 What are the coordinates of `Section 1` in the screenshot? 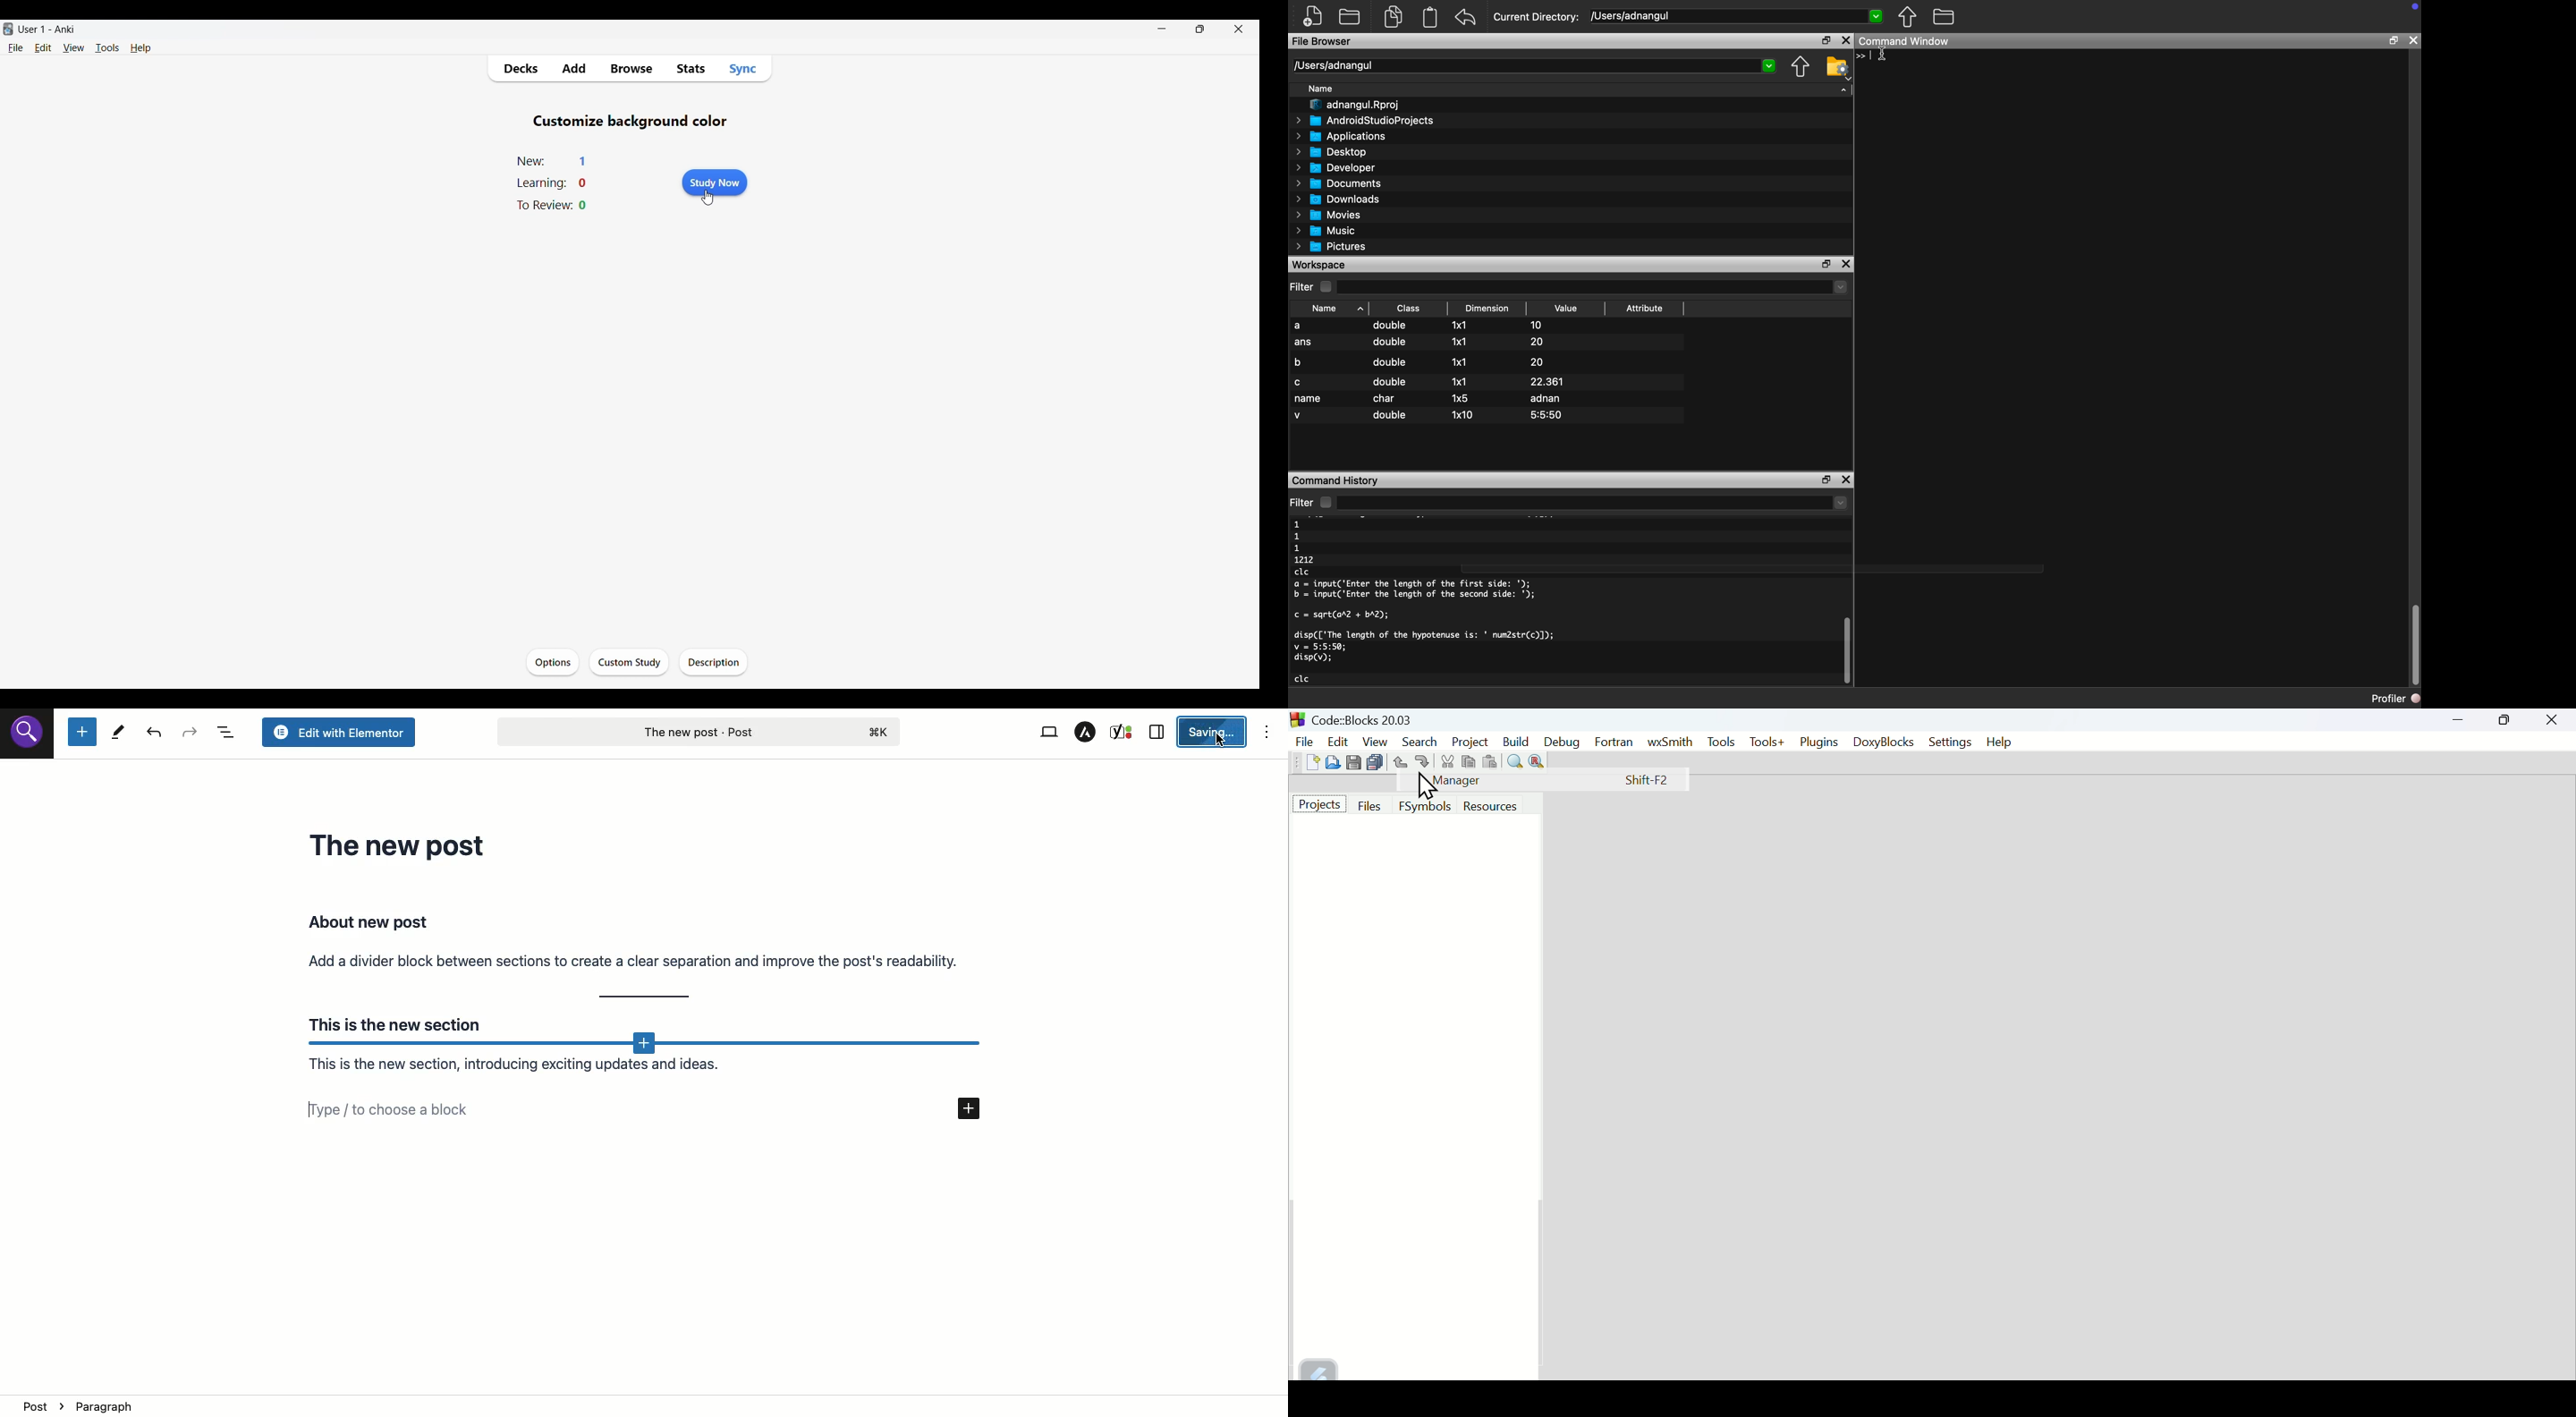 It's located at (634, 940).